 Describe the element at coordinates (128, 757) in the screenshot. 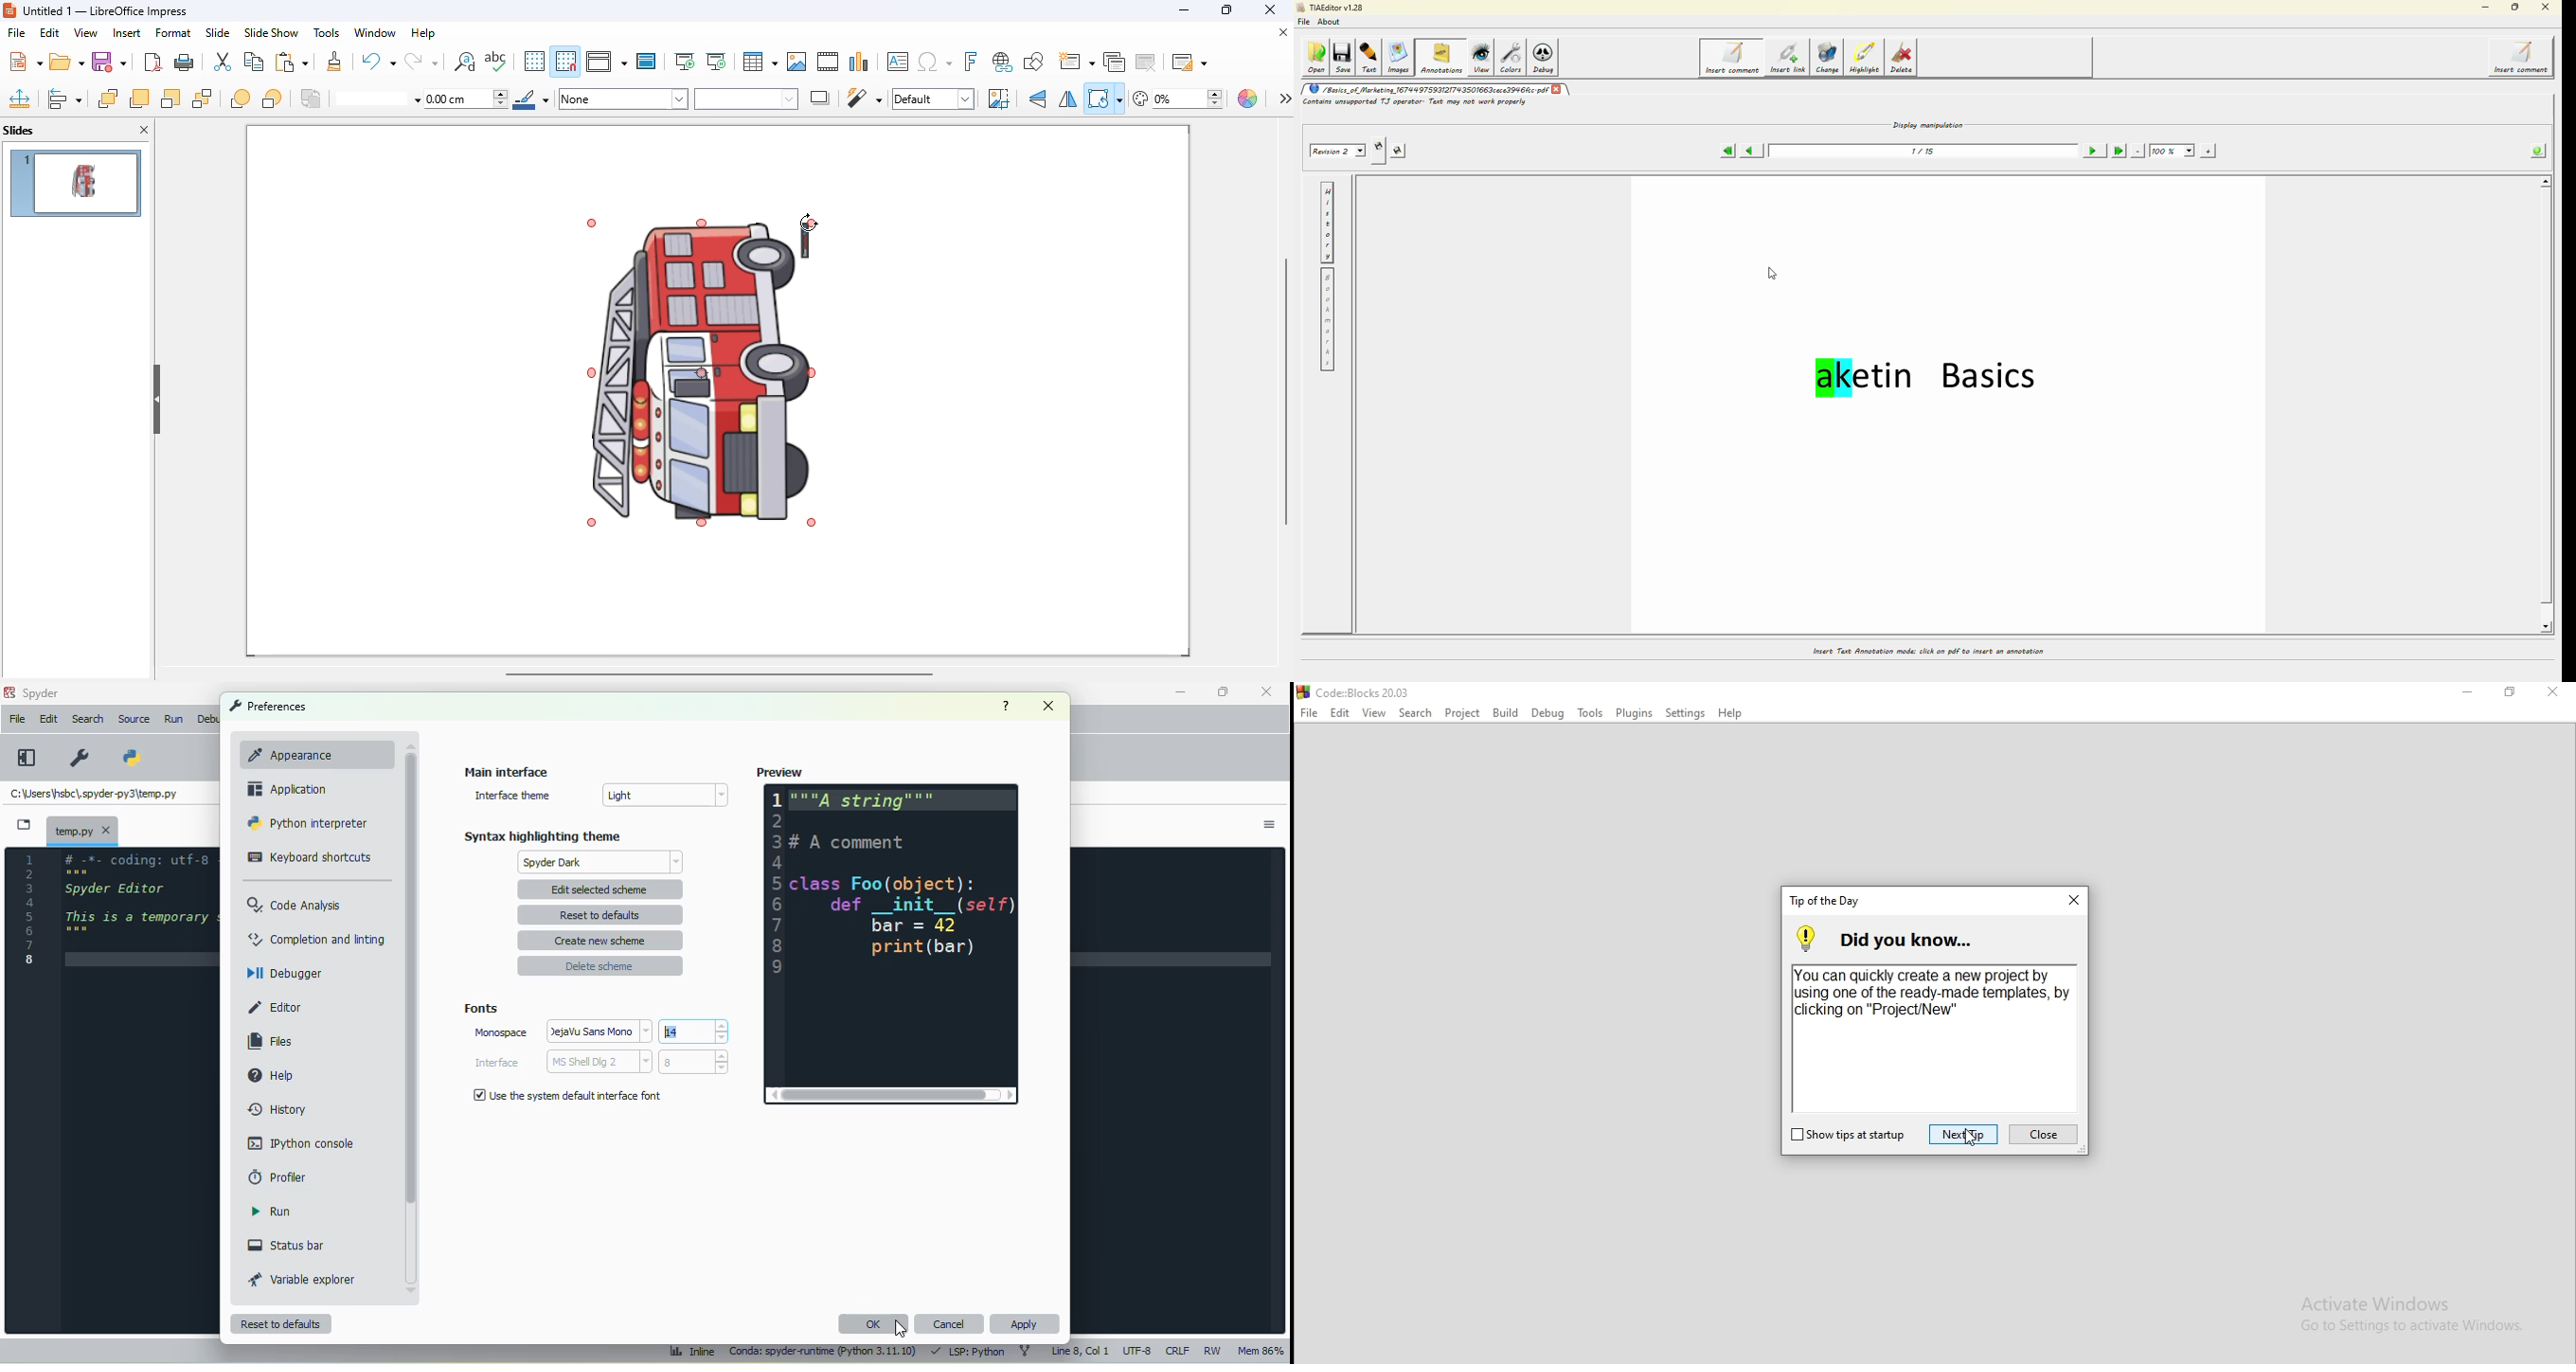

I see `PYTHONPATH manager` at that location.